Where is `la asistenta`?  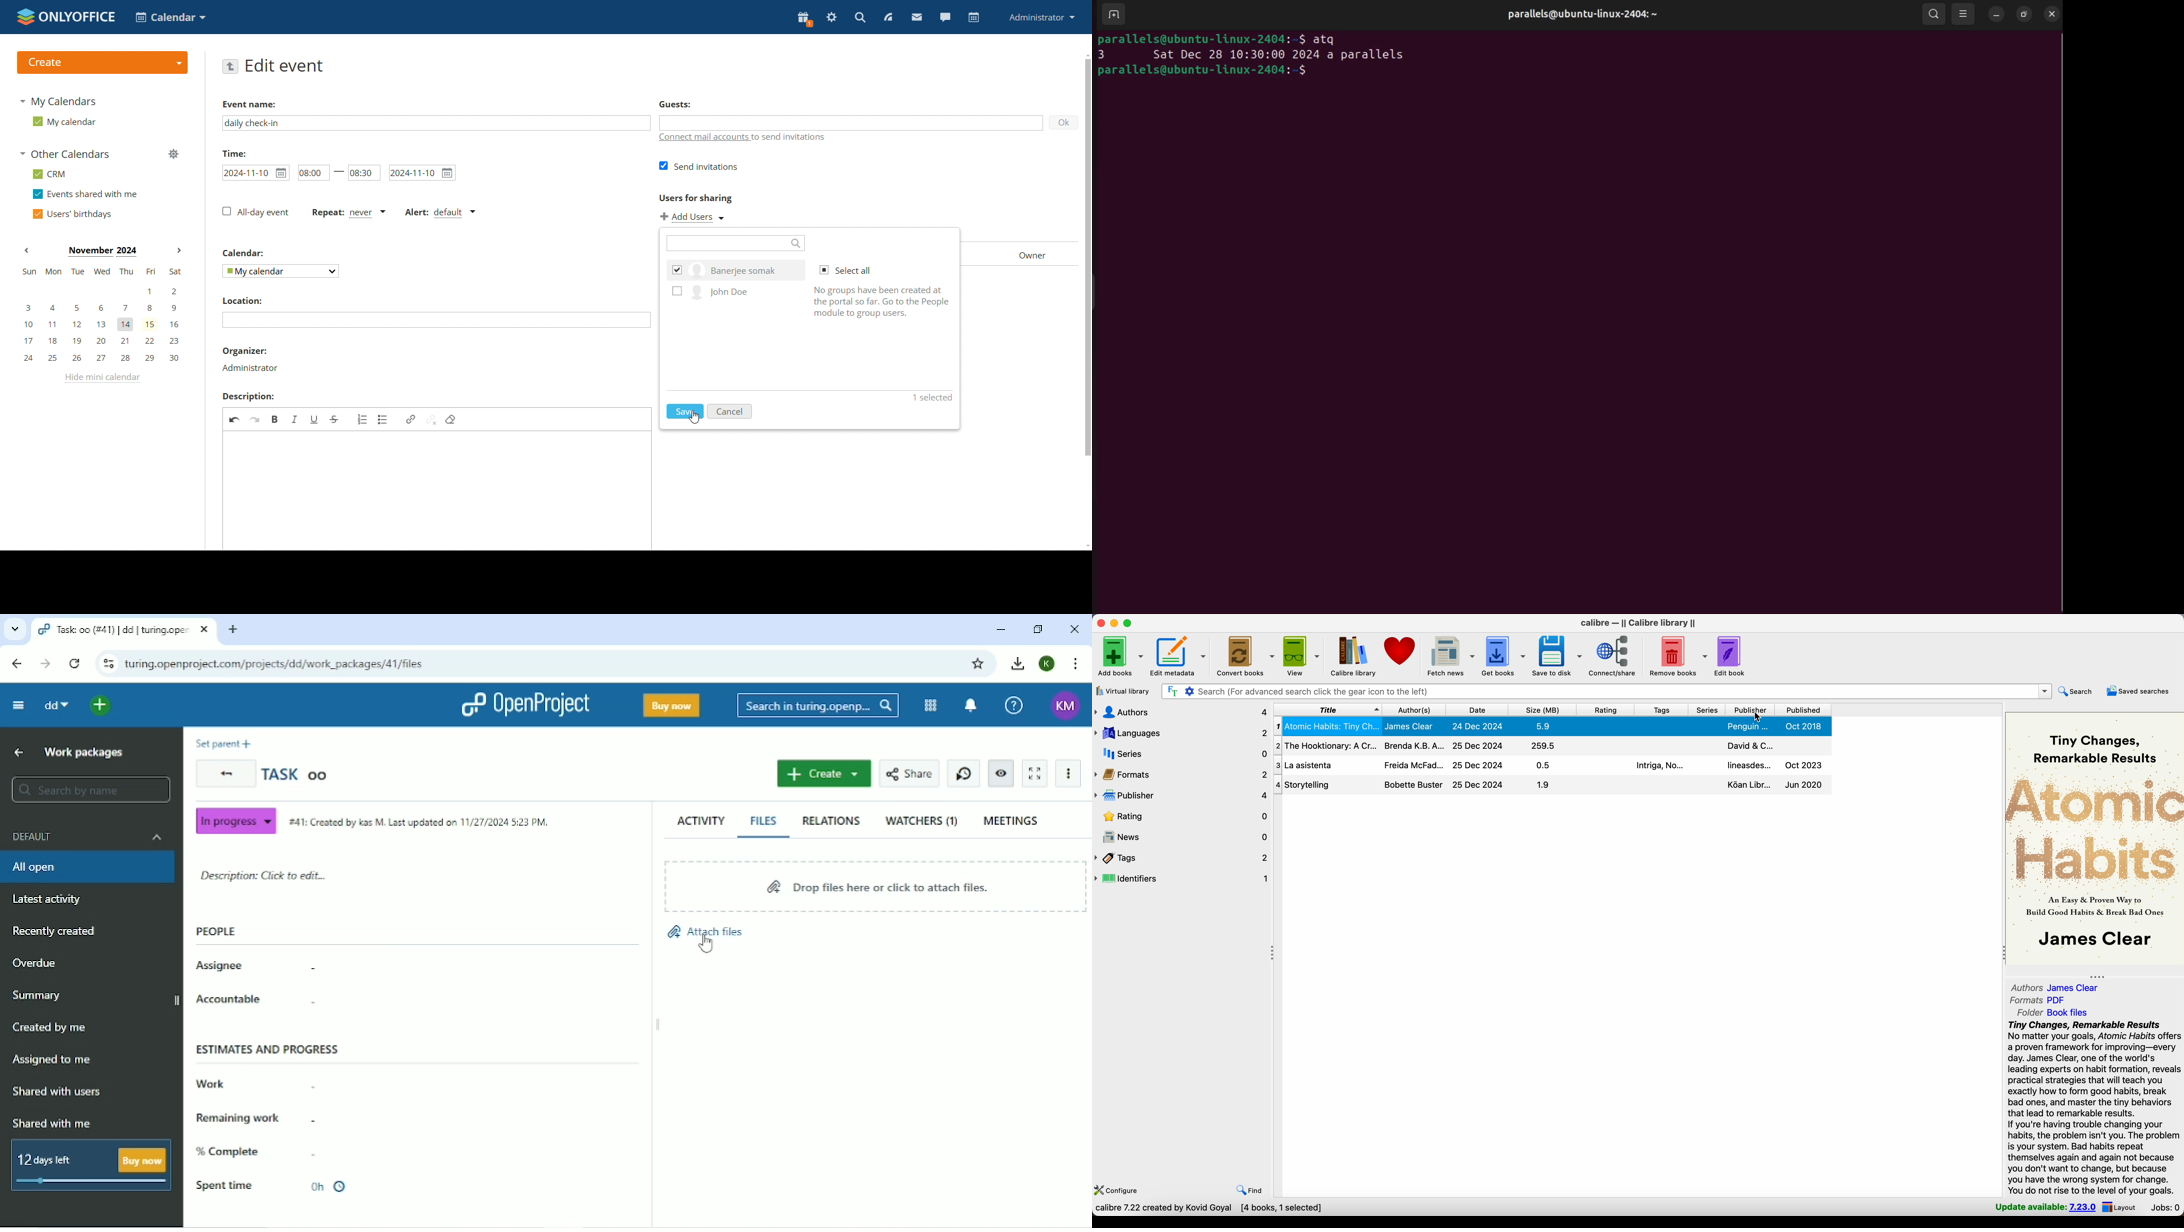 la asistenta is located at coordinates (1311, 766).